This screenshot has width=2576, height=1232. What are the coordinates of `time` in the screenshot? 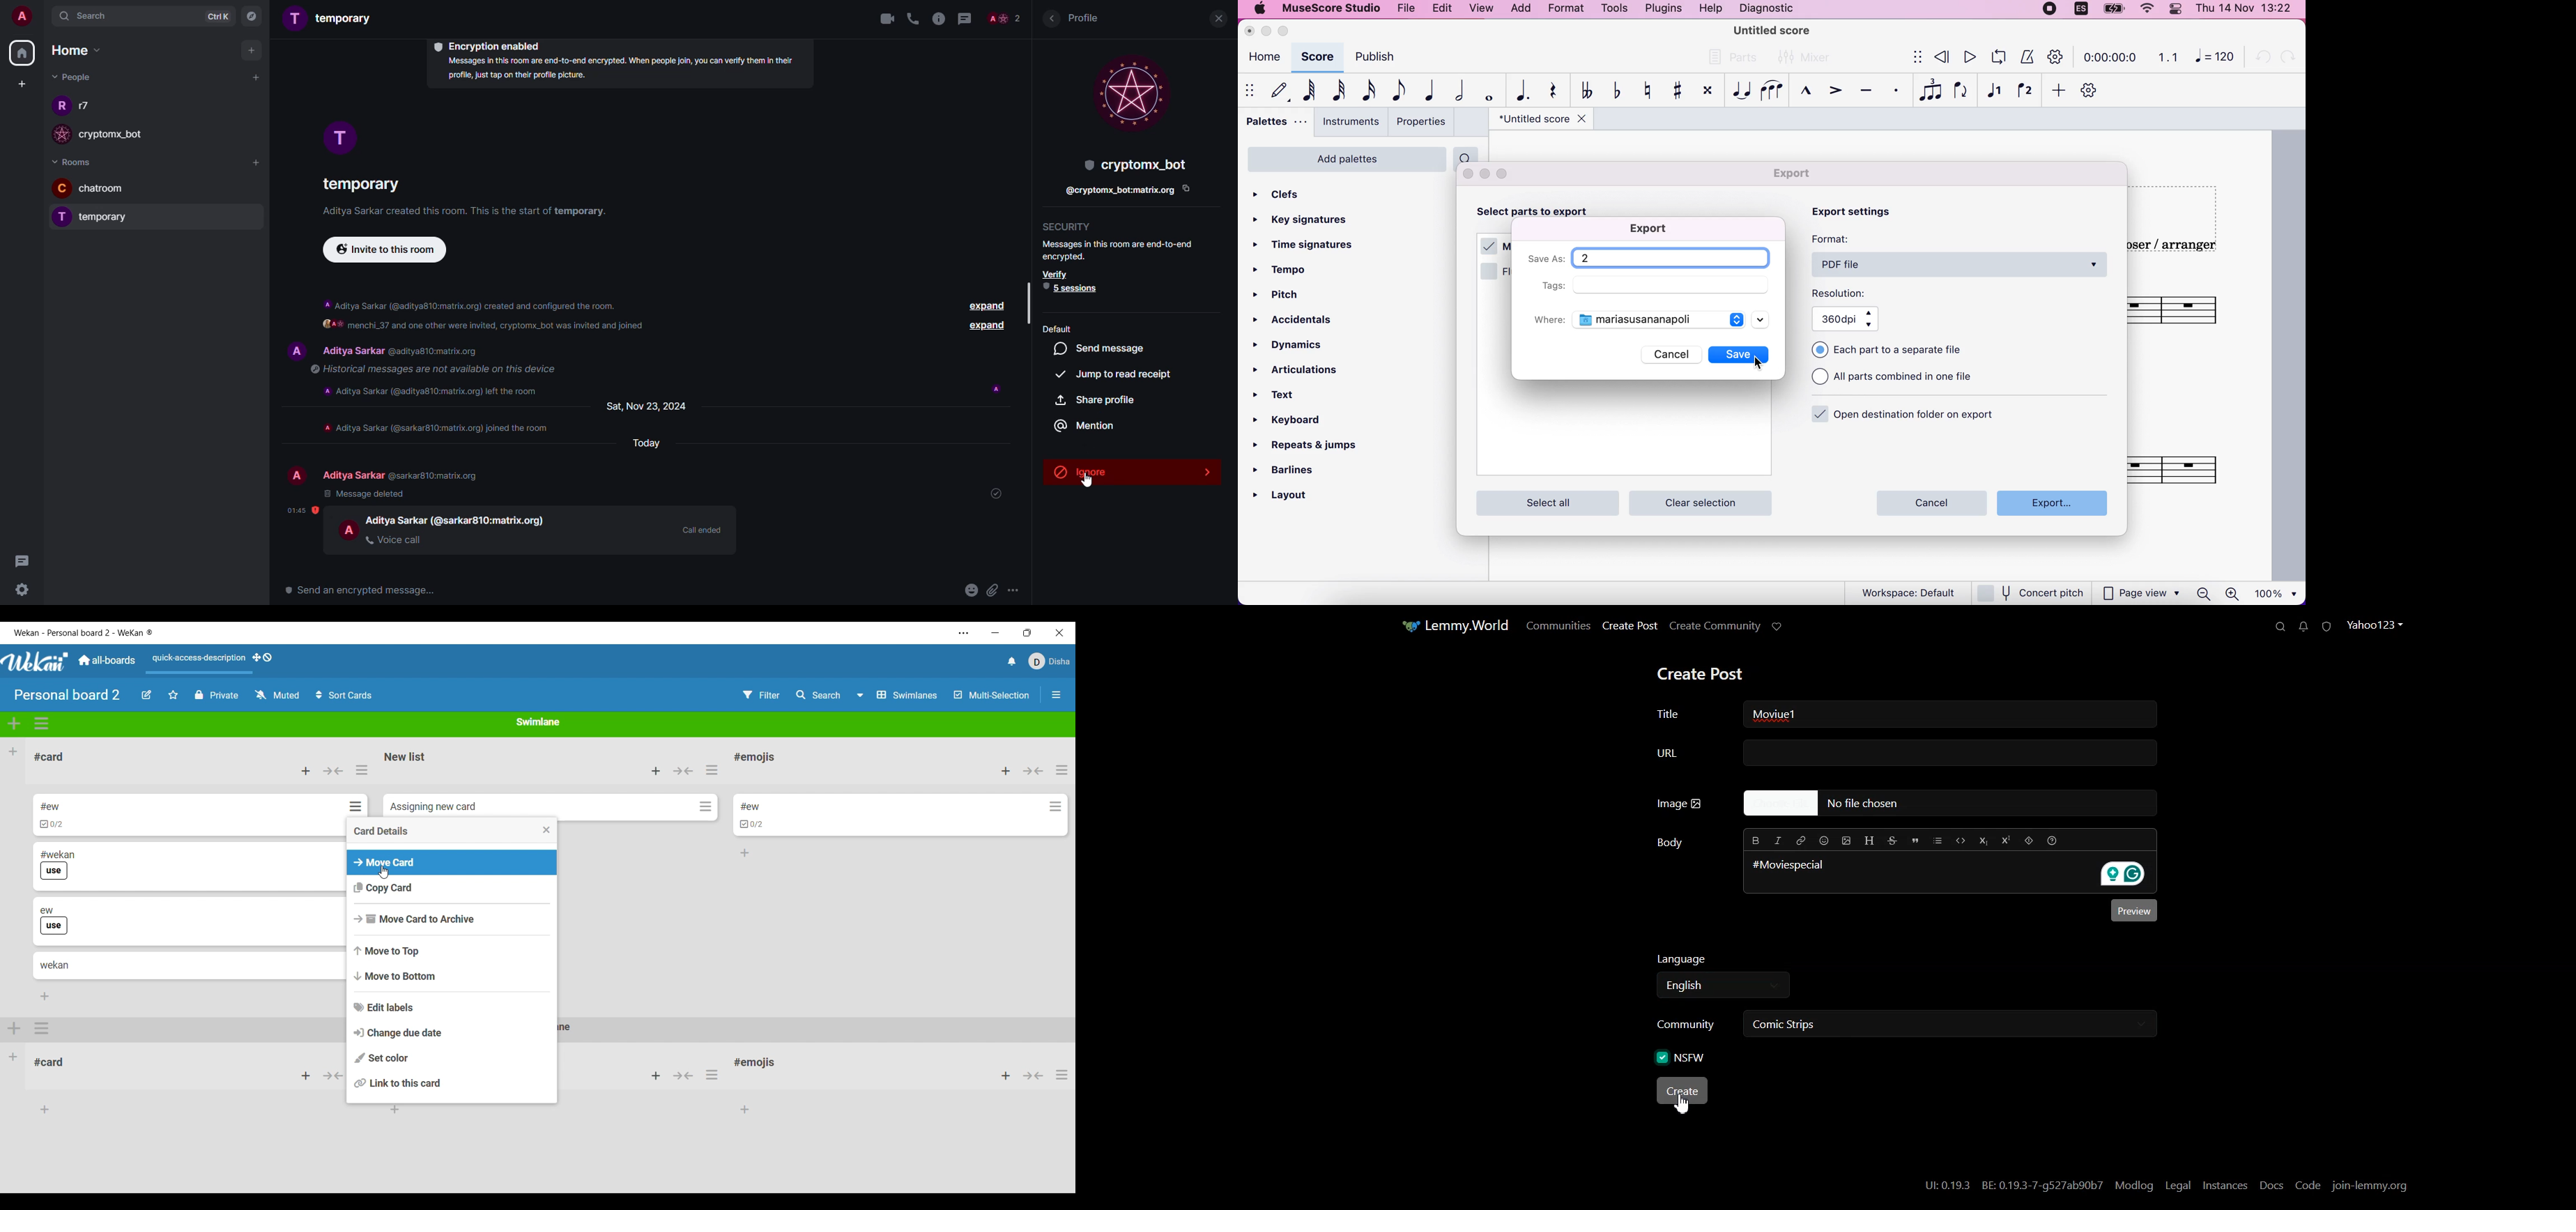 It's located at (302, 510).